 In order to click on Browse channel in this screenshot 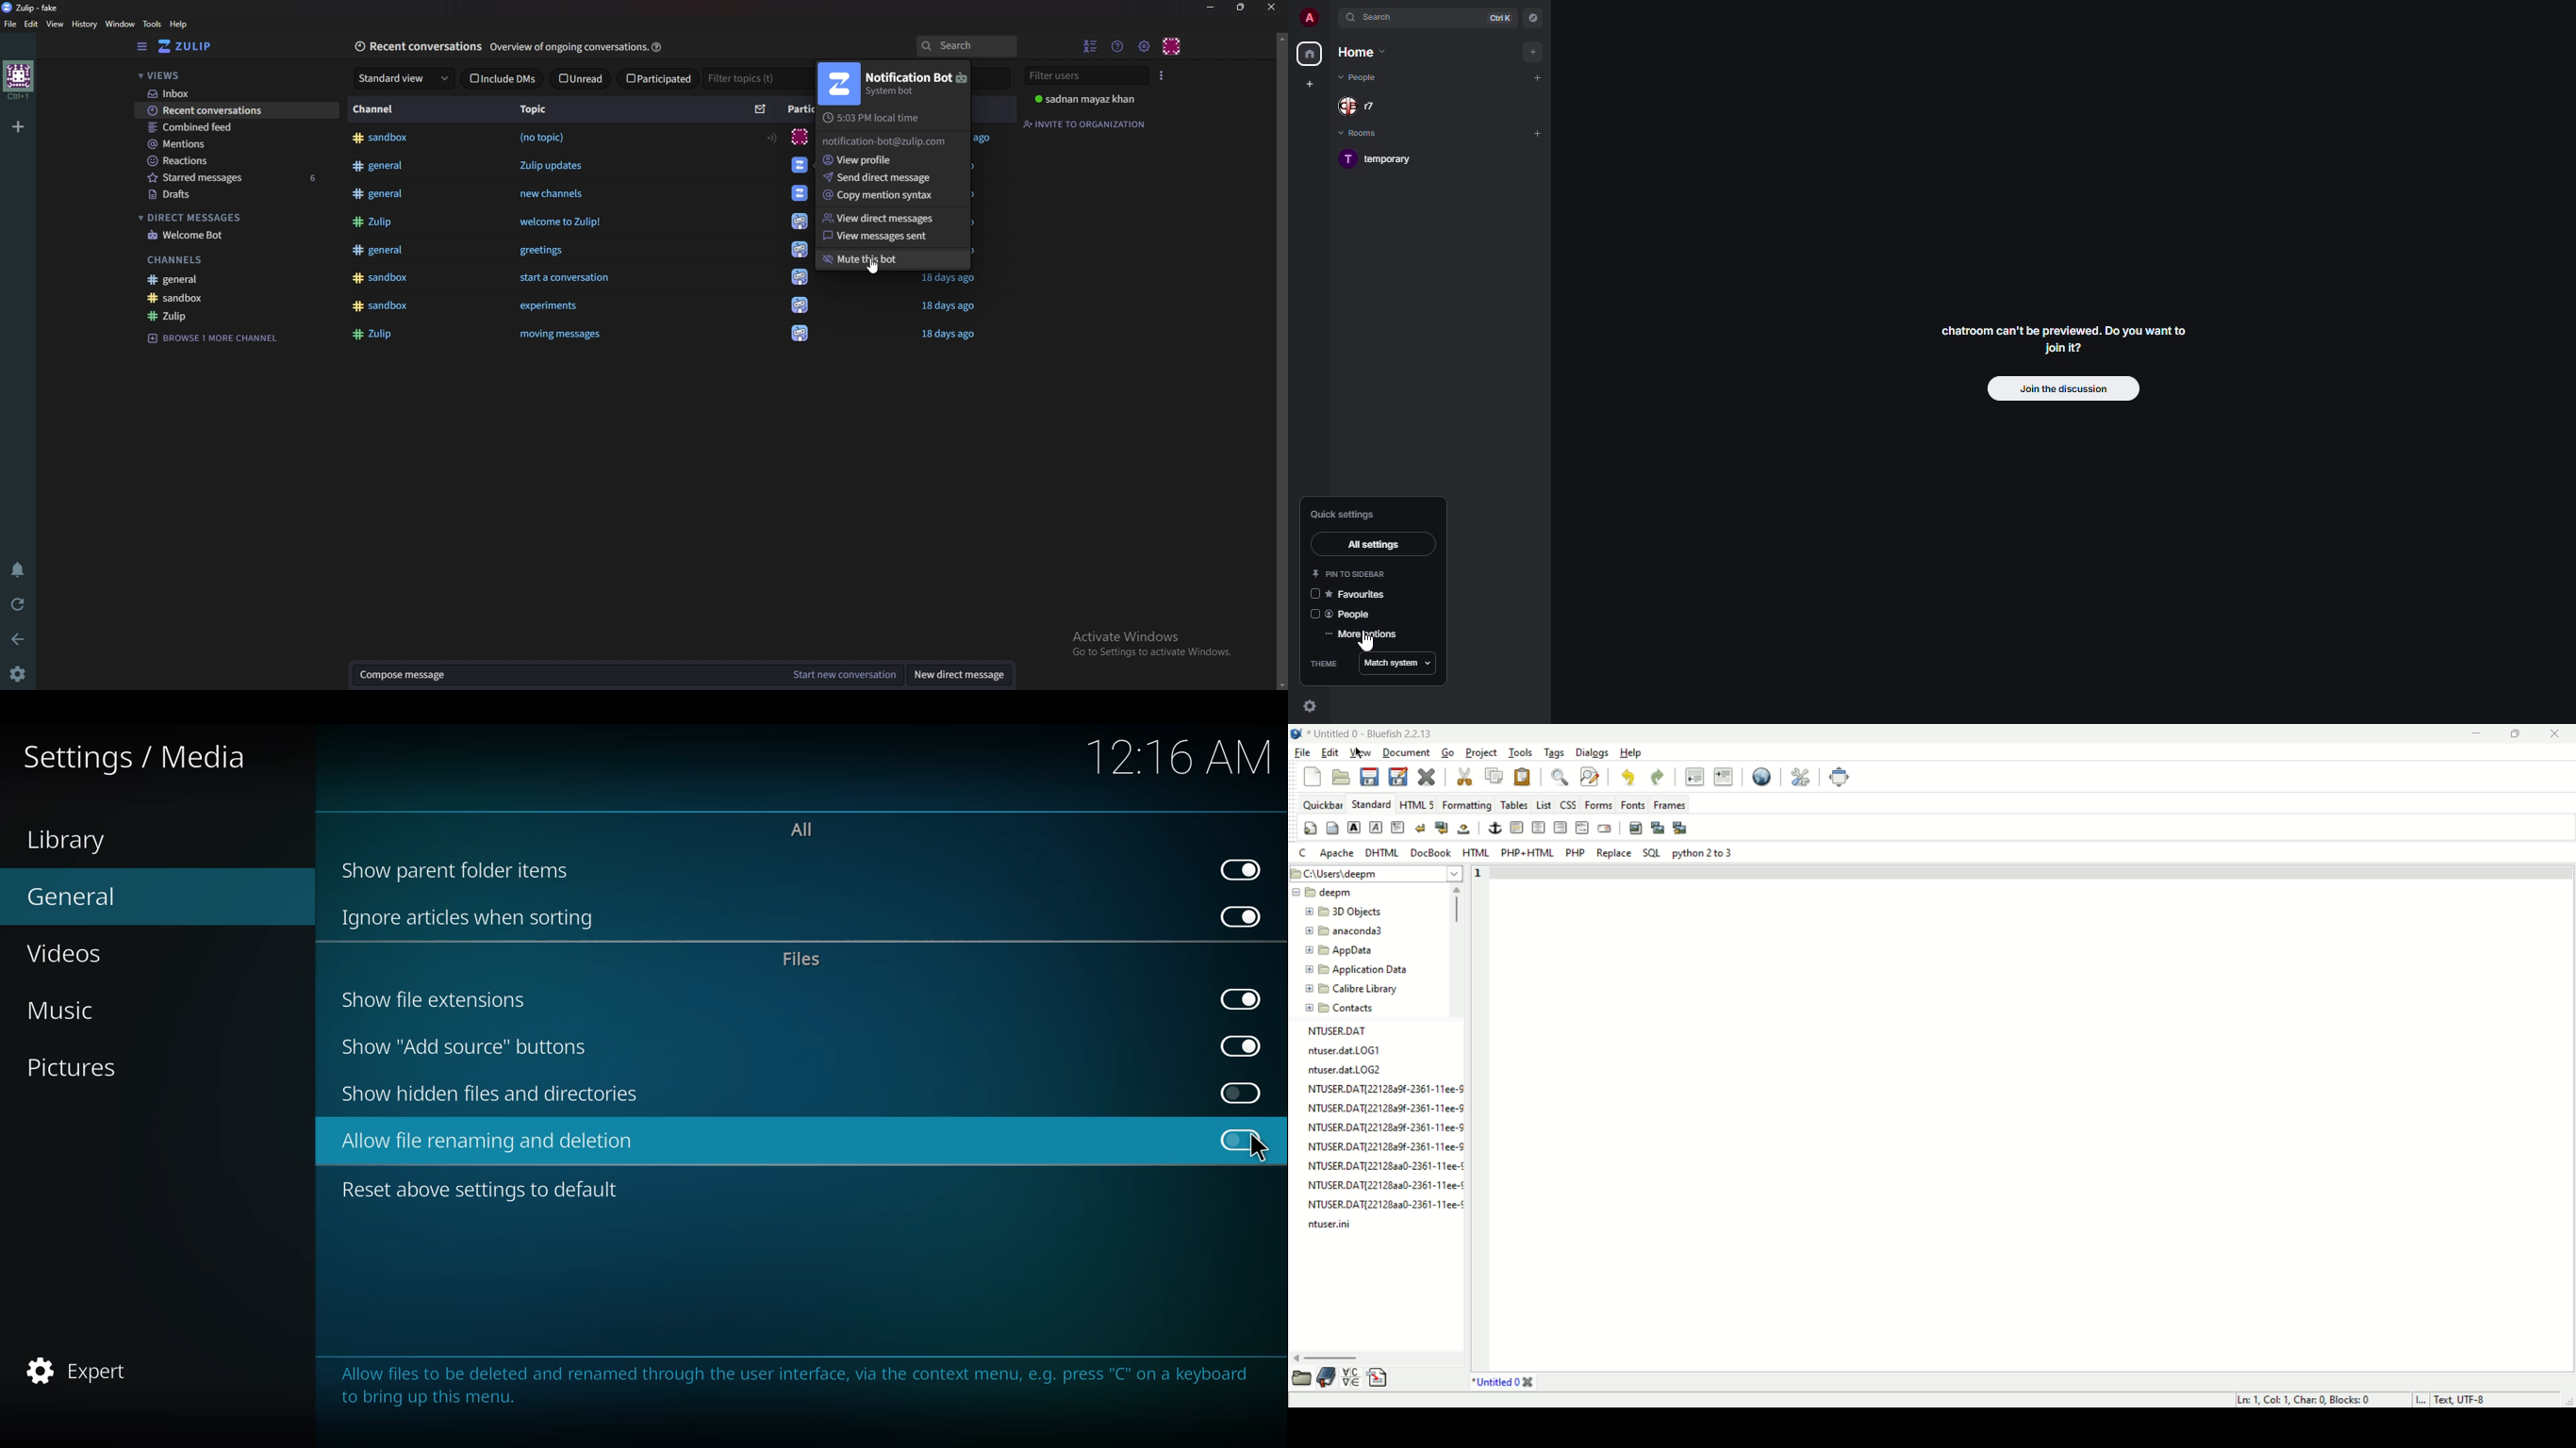, I will do `click(214, 339)`.